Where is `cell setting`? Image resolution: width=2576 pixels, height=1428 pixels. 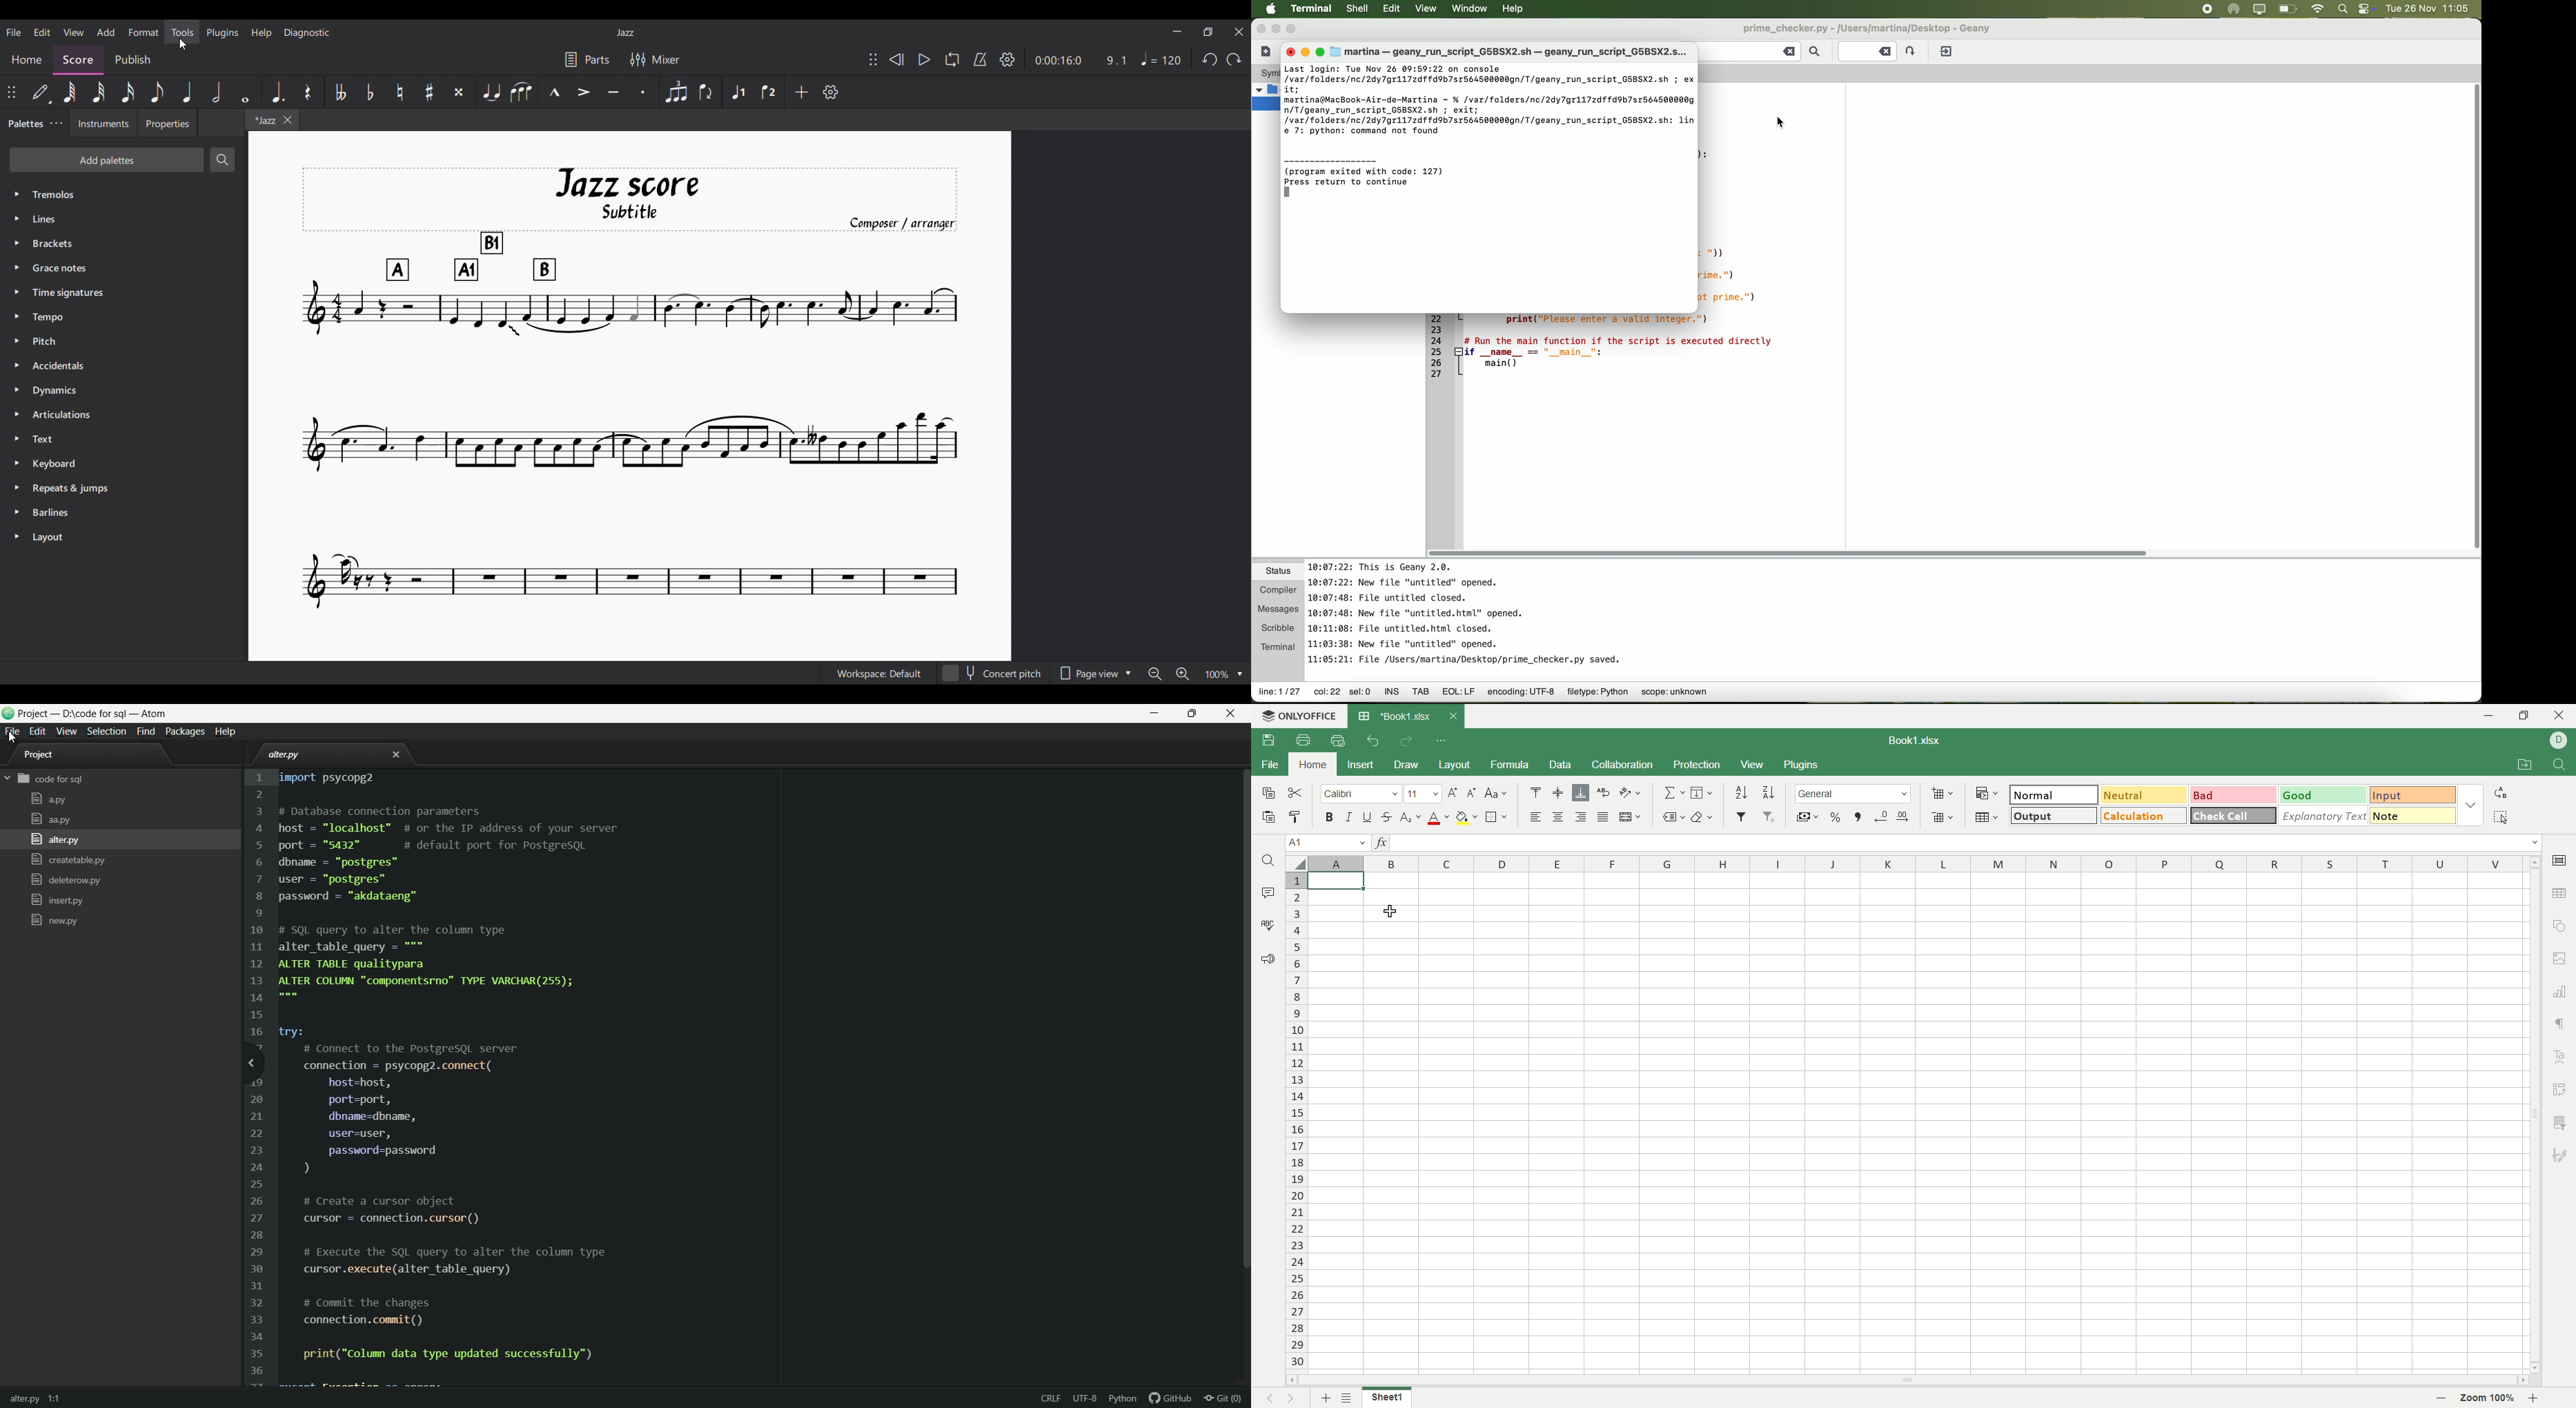
cell setting is located at coordinates (2560, 859).